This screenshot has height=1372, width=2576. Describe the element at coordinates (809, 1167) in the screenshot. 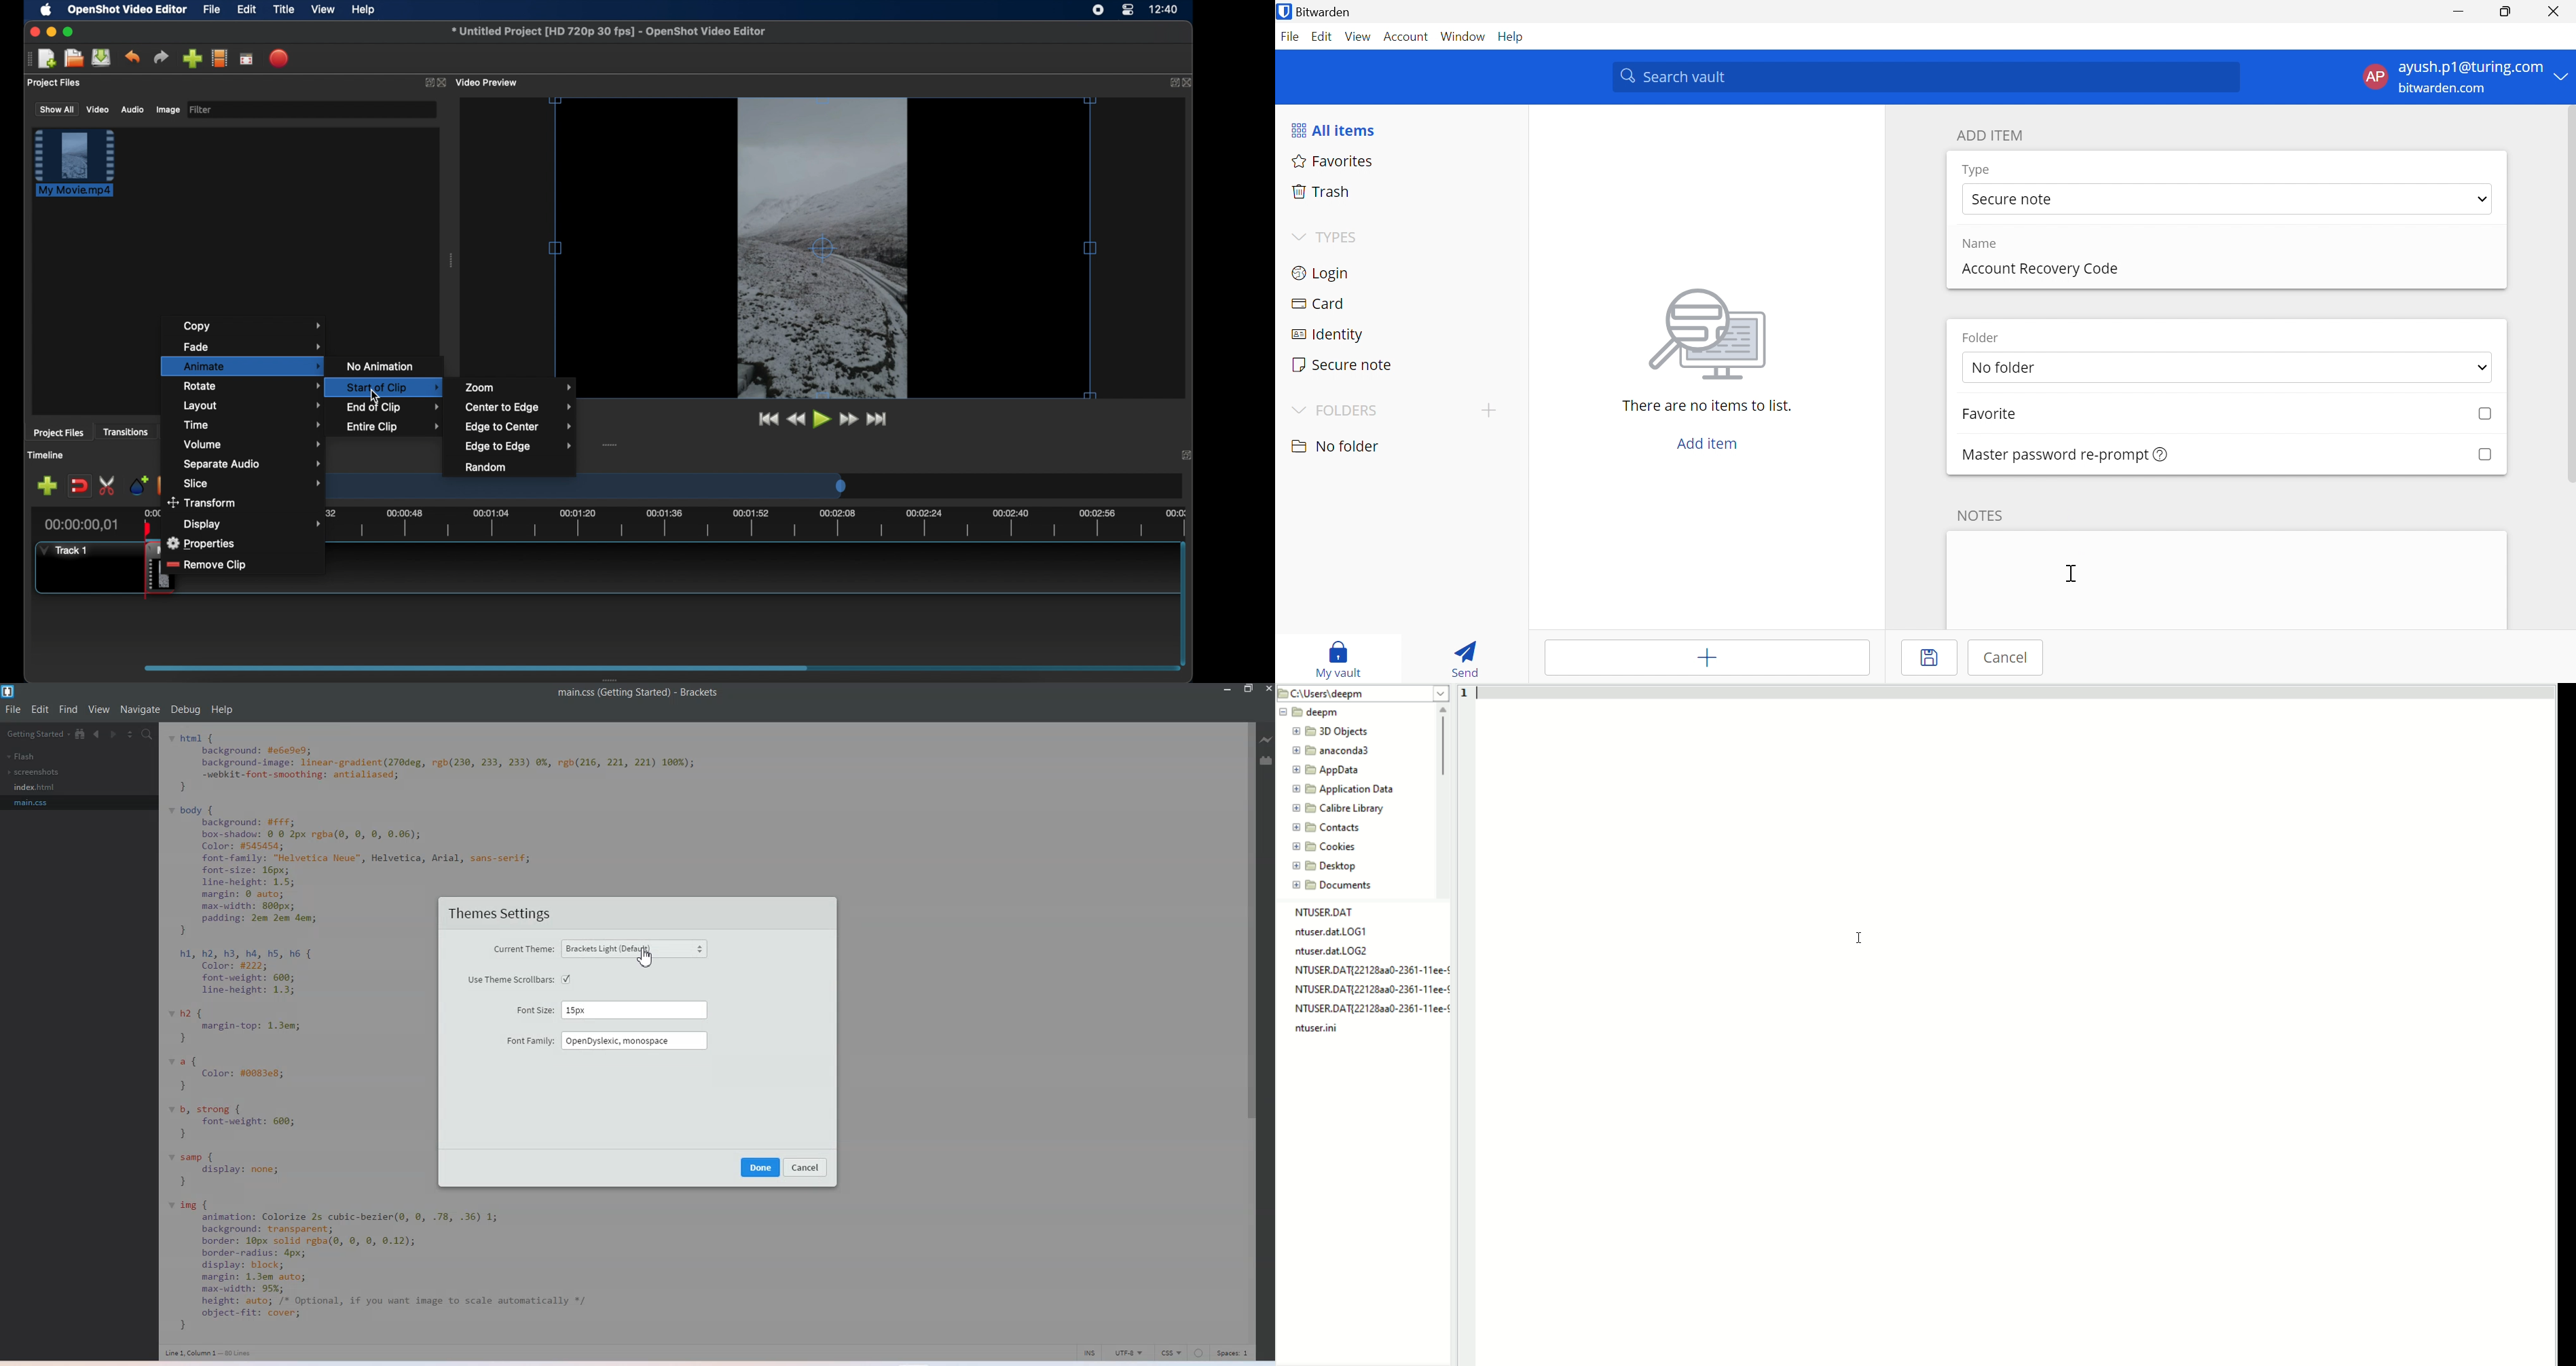

I see `cancel` at that location.